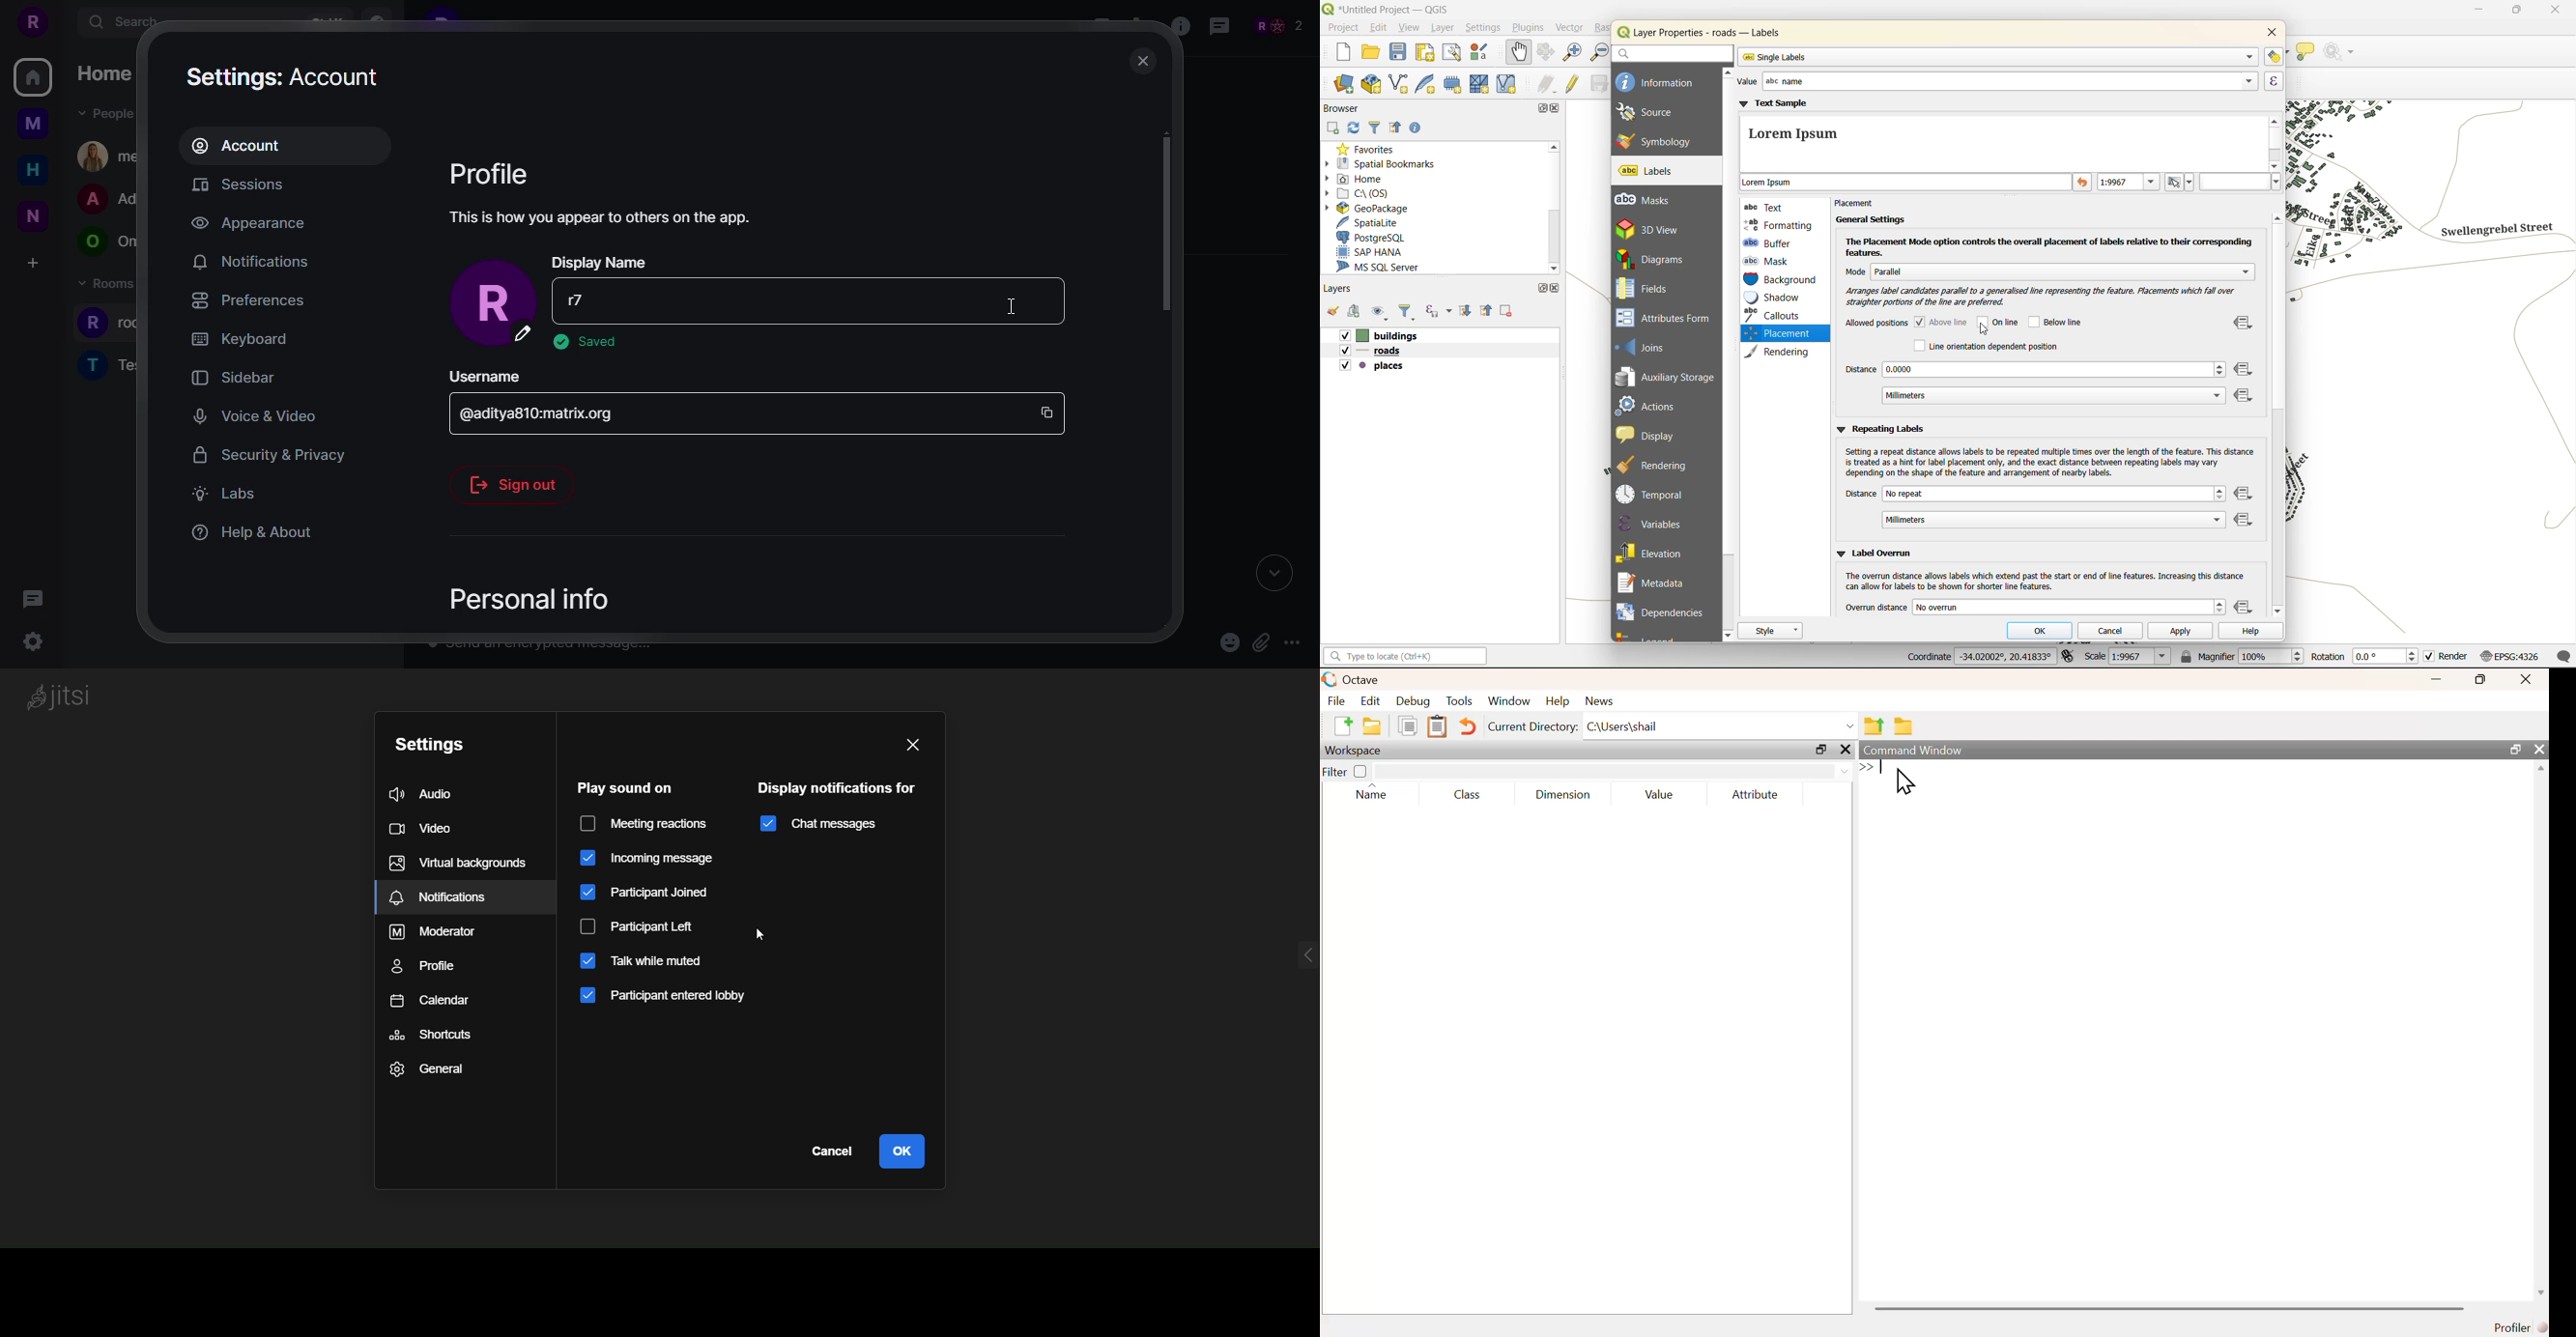 The image size is (2576, 1344). I want to click on below line, so click(2060, 322).